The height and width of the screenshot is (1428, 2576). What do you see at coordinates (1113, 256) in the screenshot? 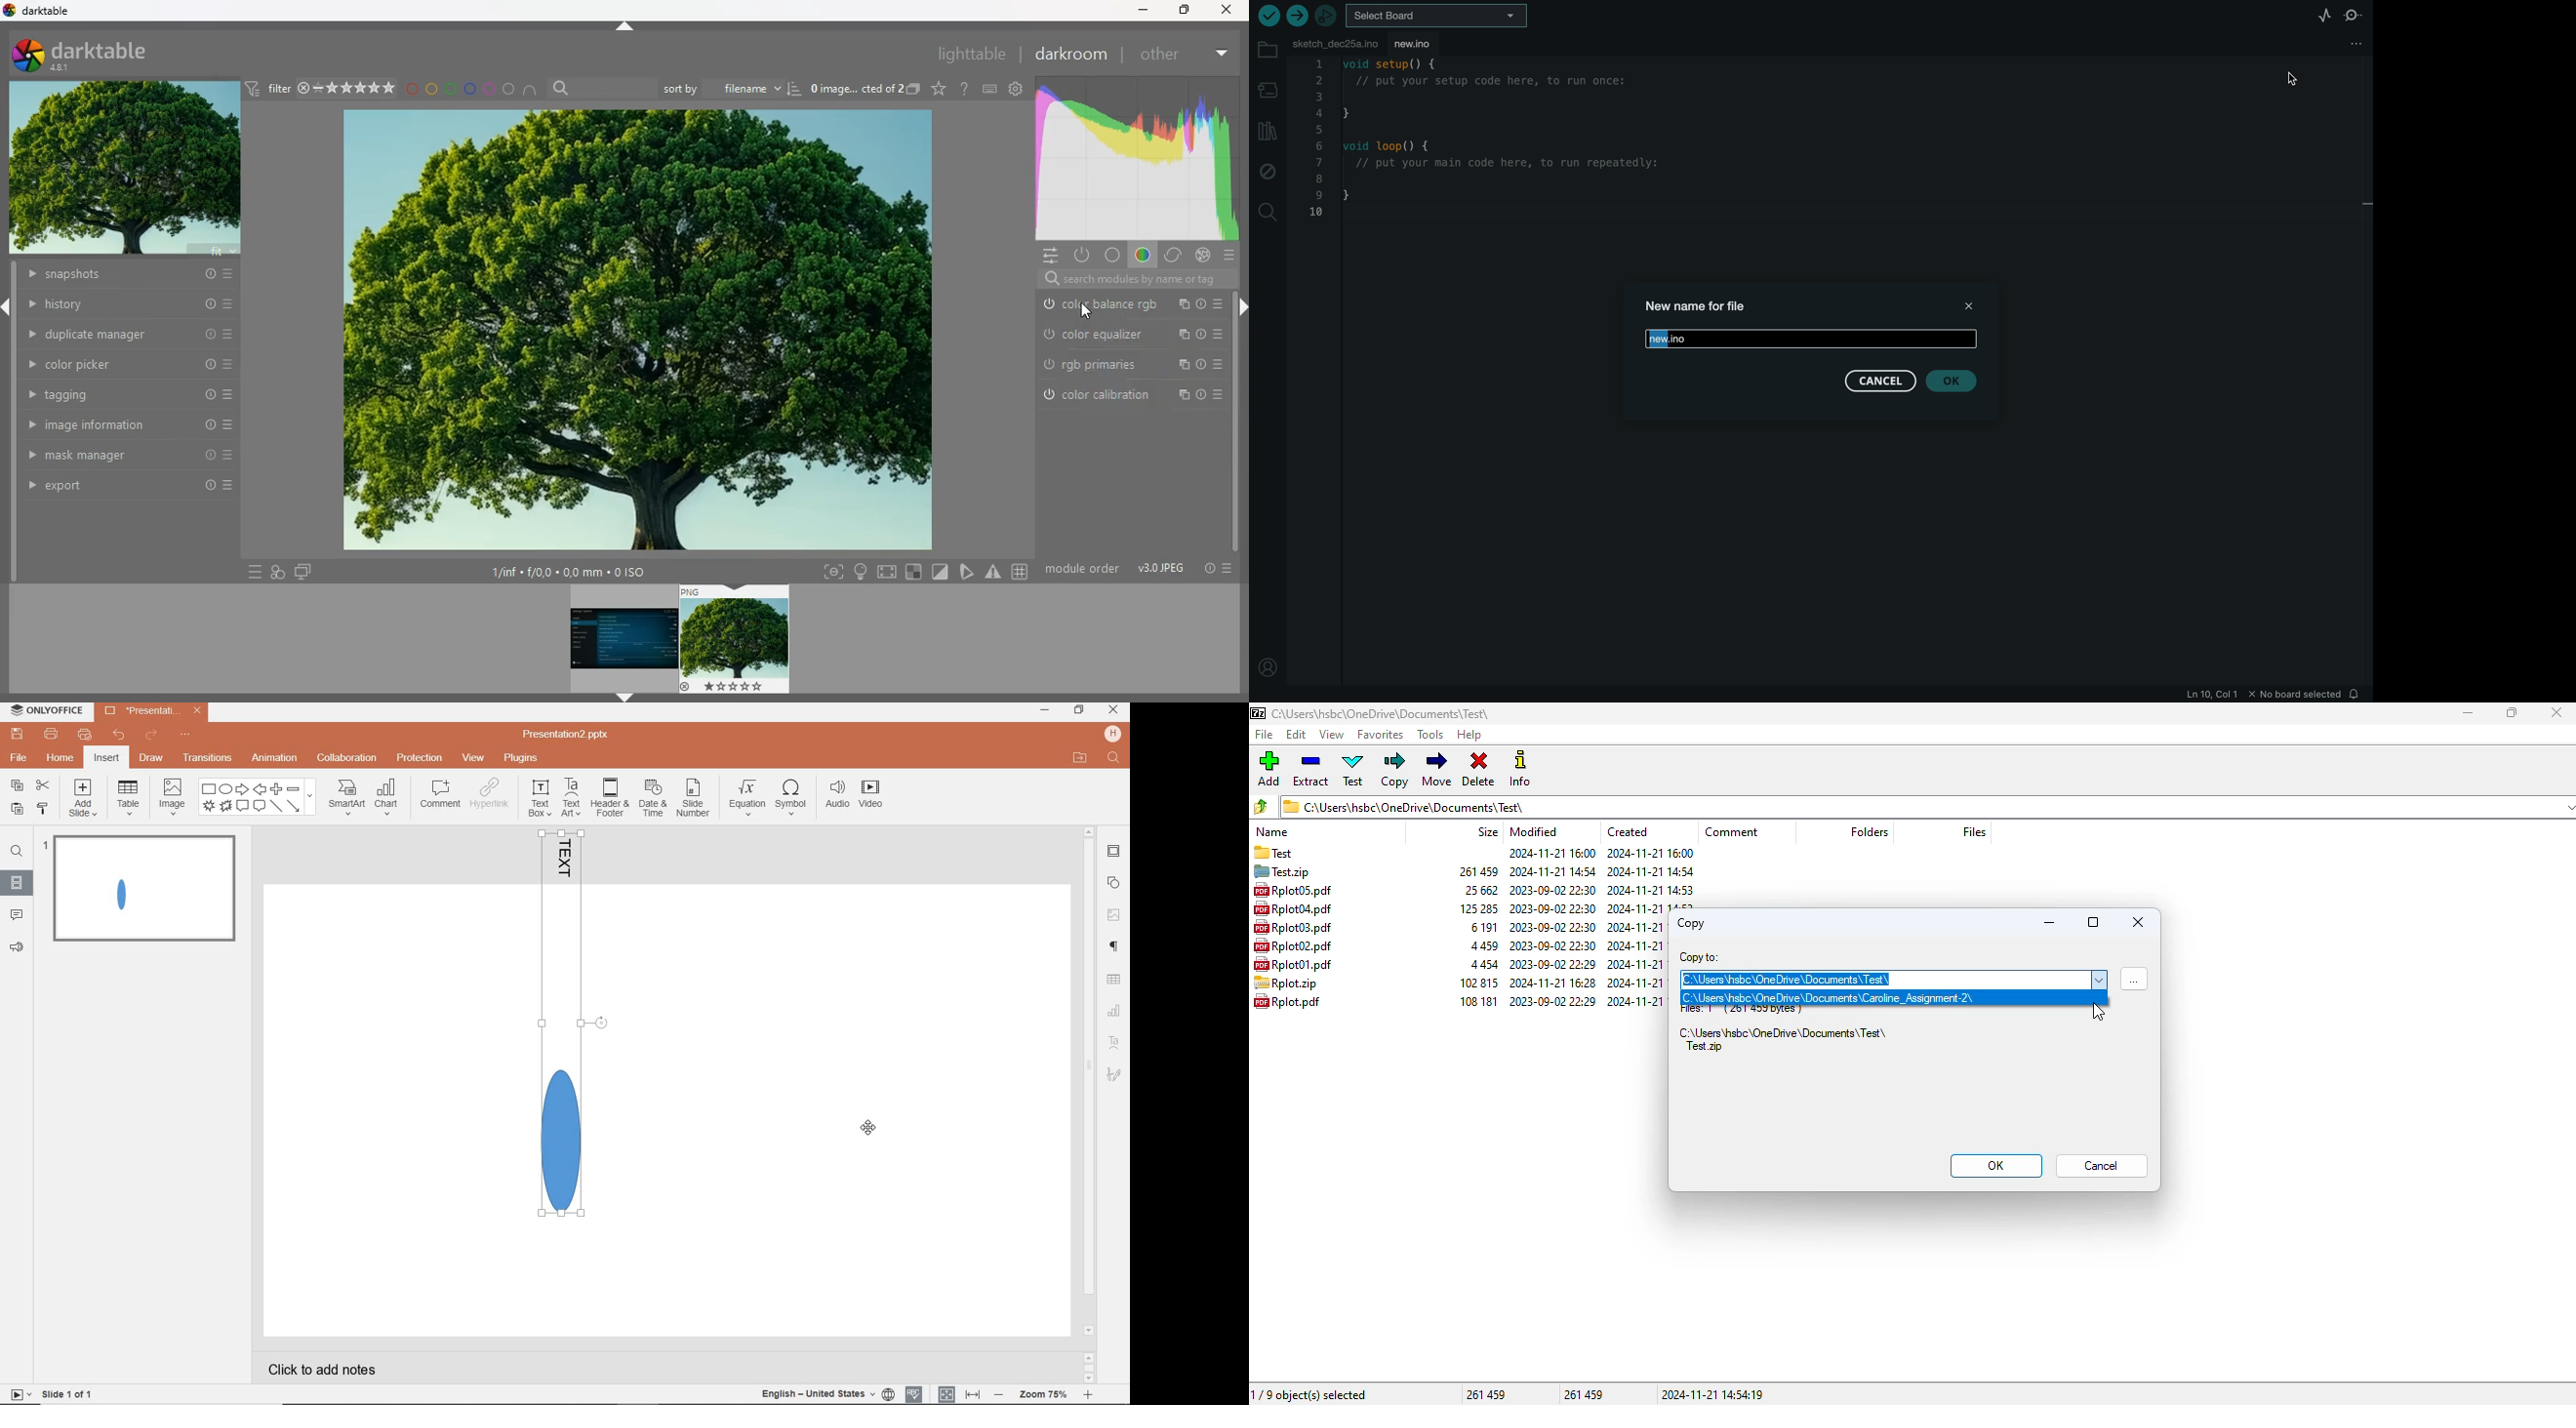
I see `circle` at bounding box center [1113, 256].